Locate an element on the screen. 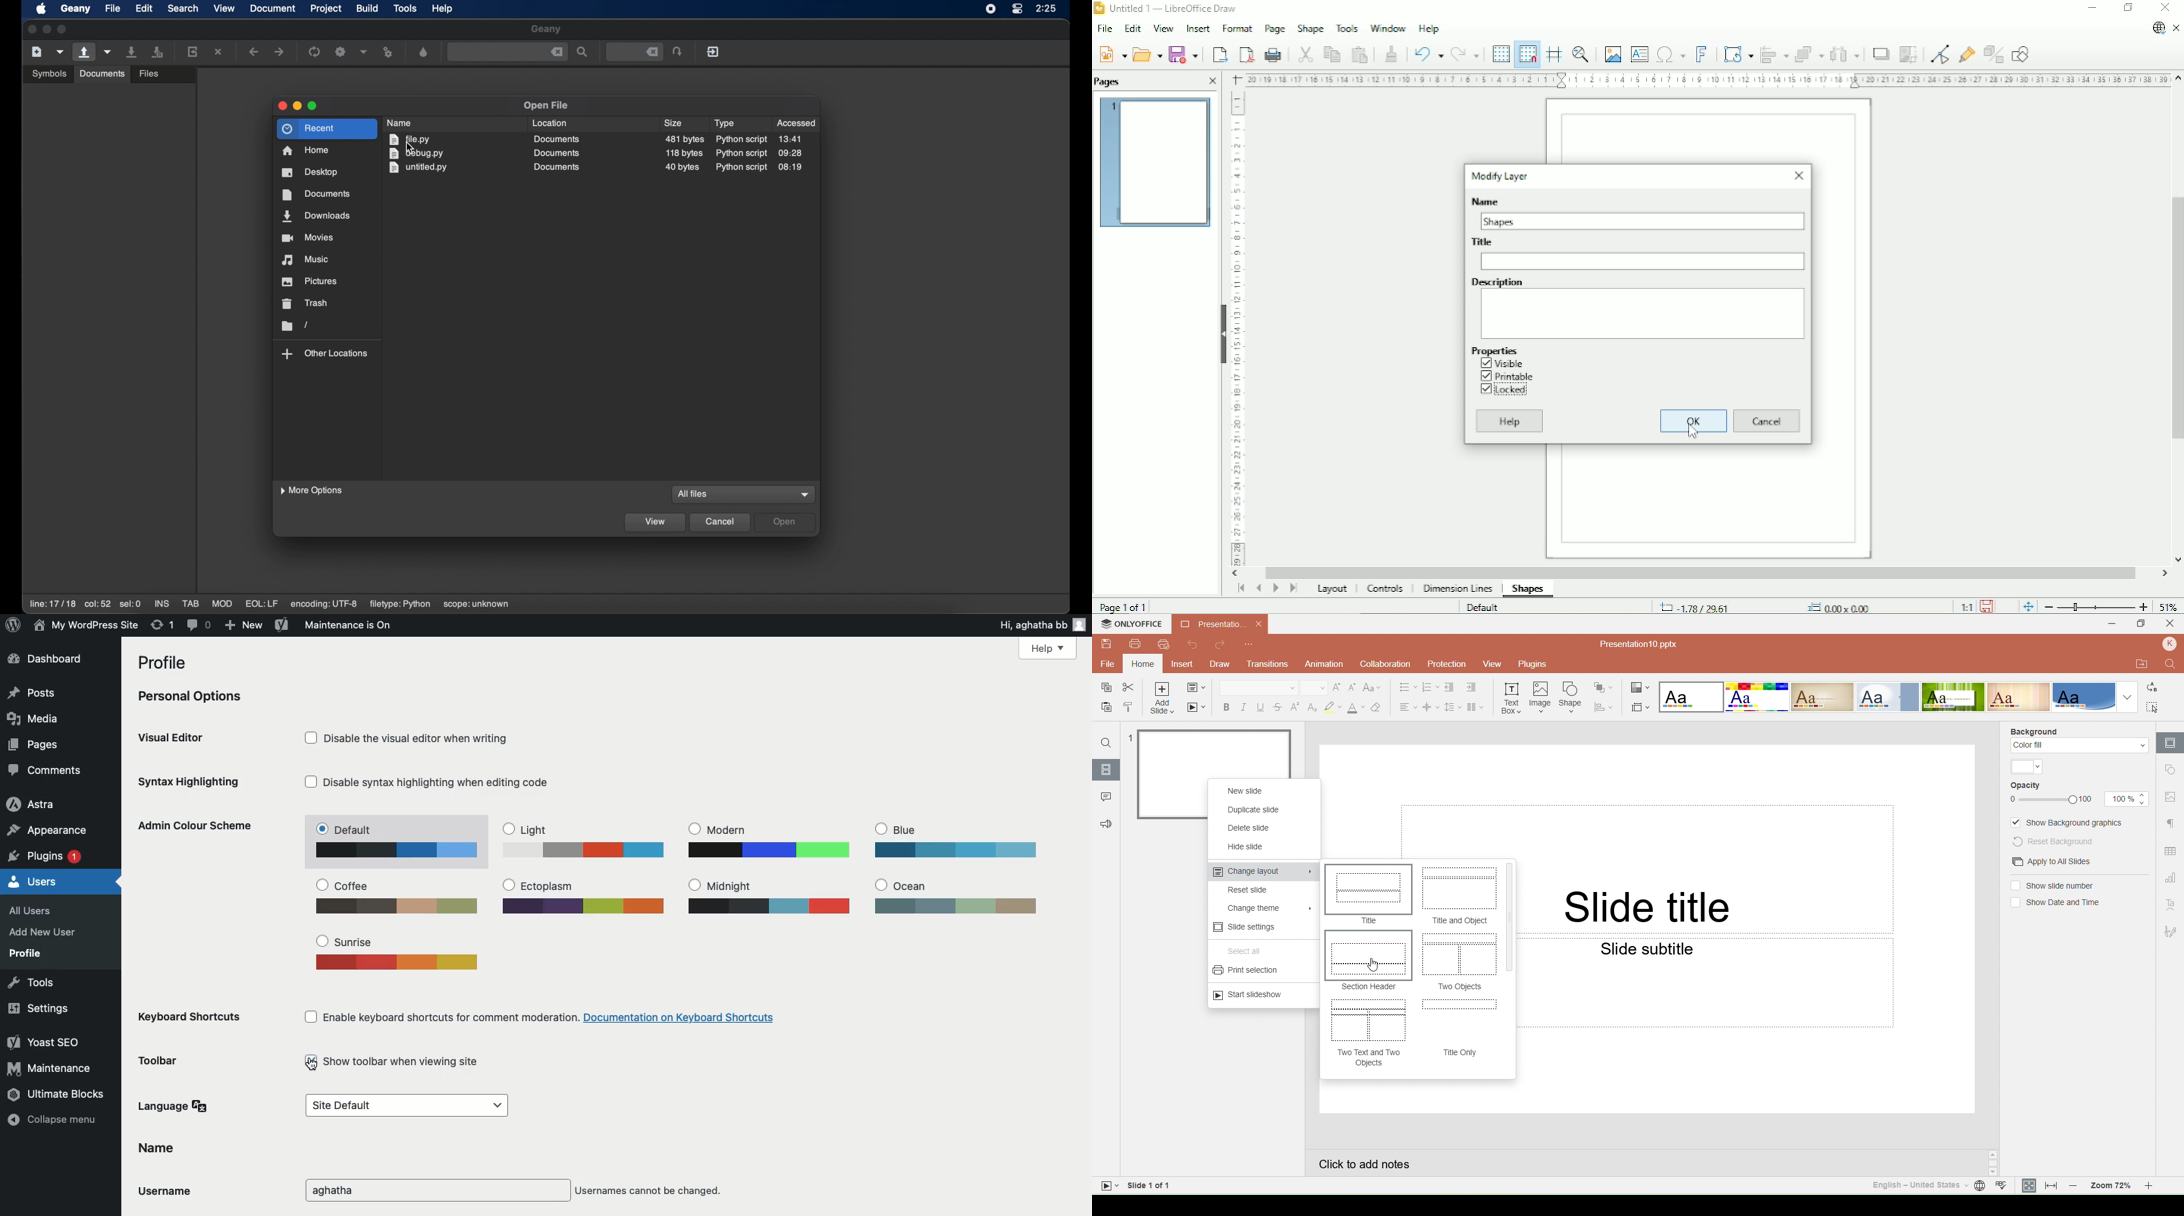 The width and height of the screenshot is (2184, 1232). Insert is located at coordinates (1181, 665).